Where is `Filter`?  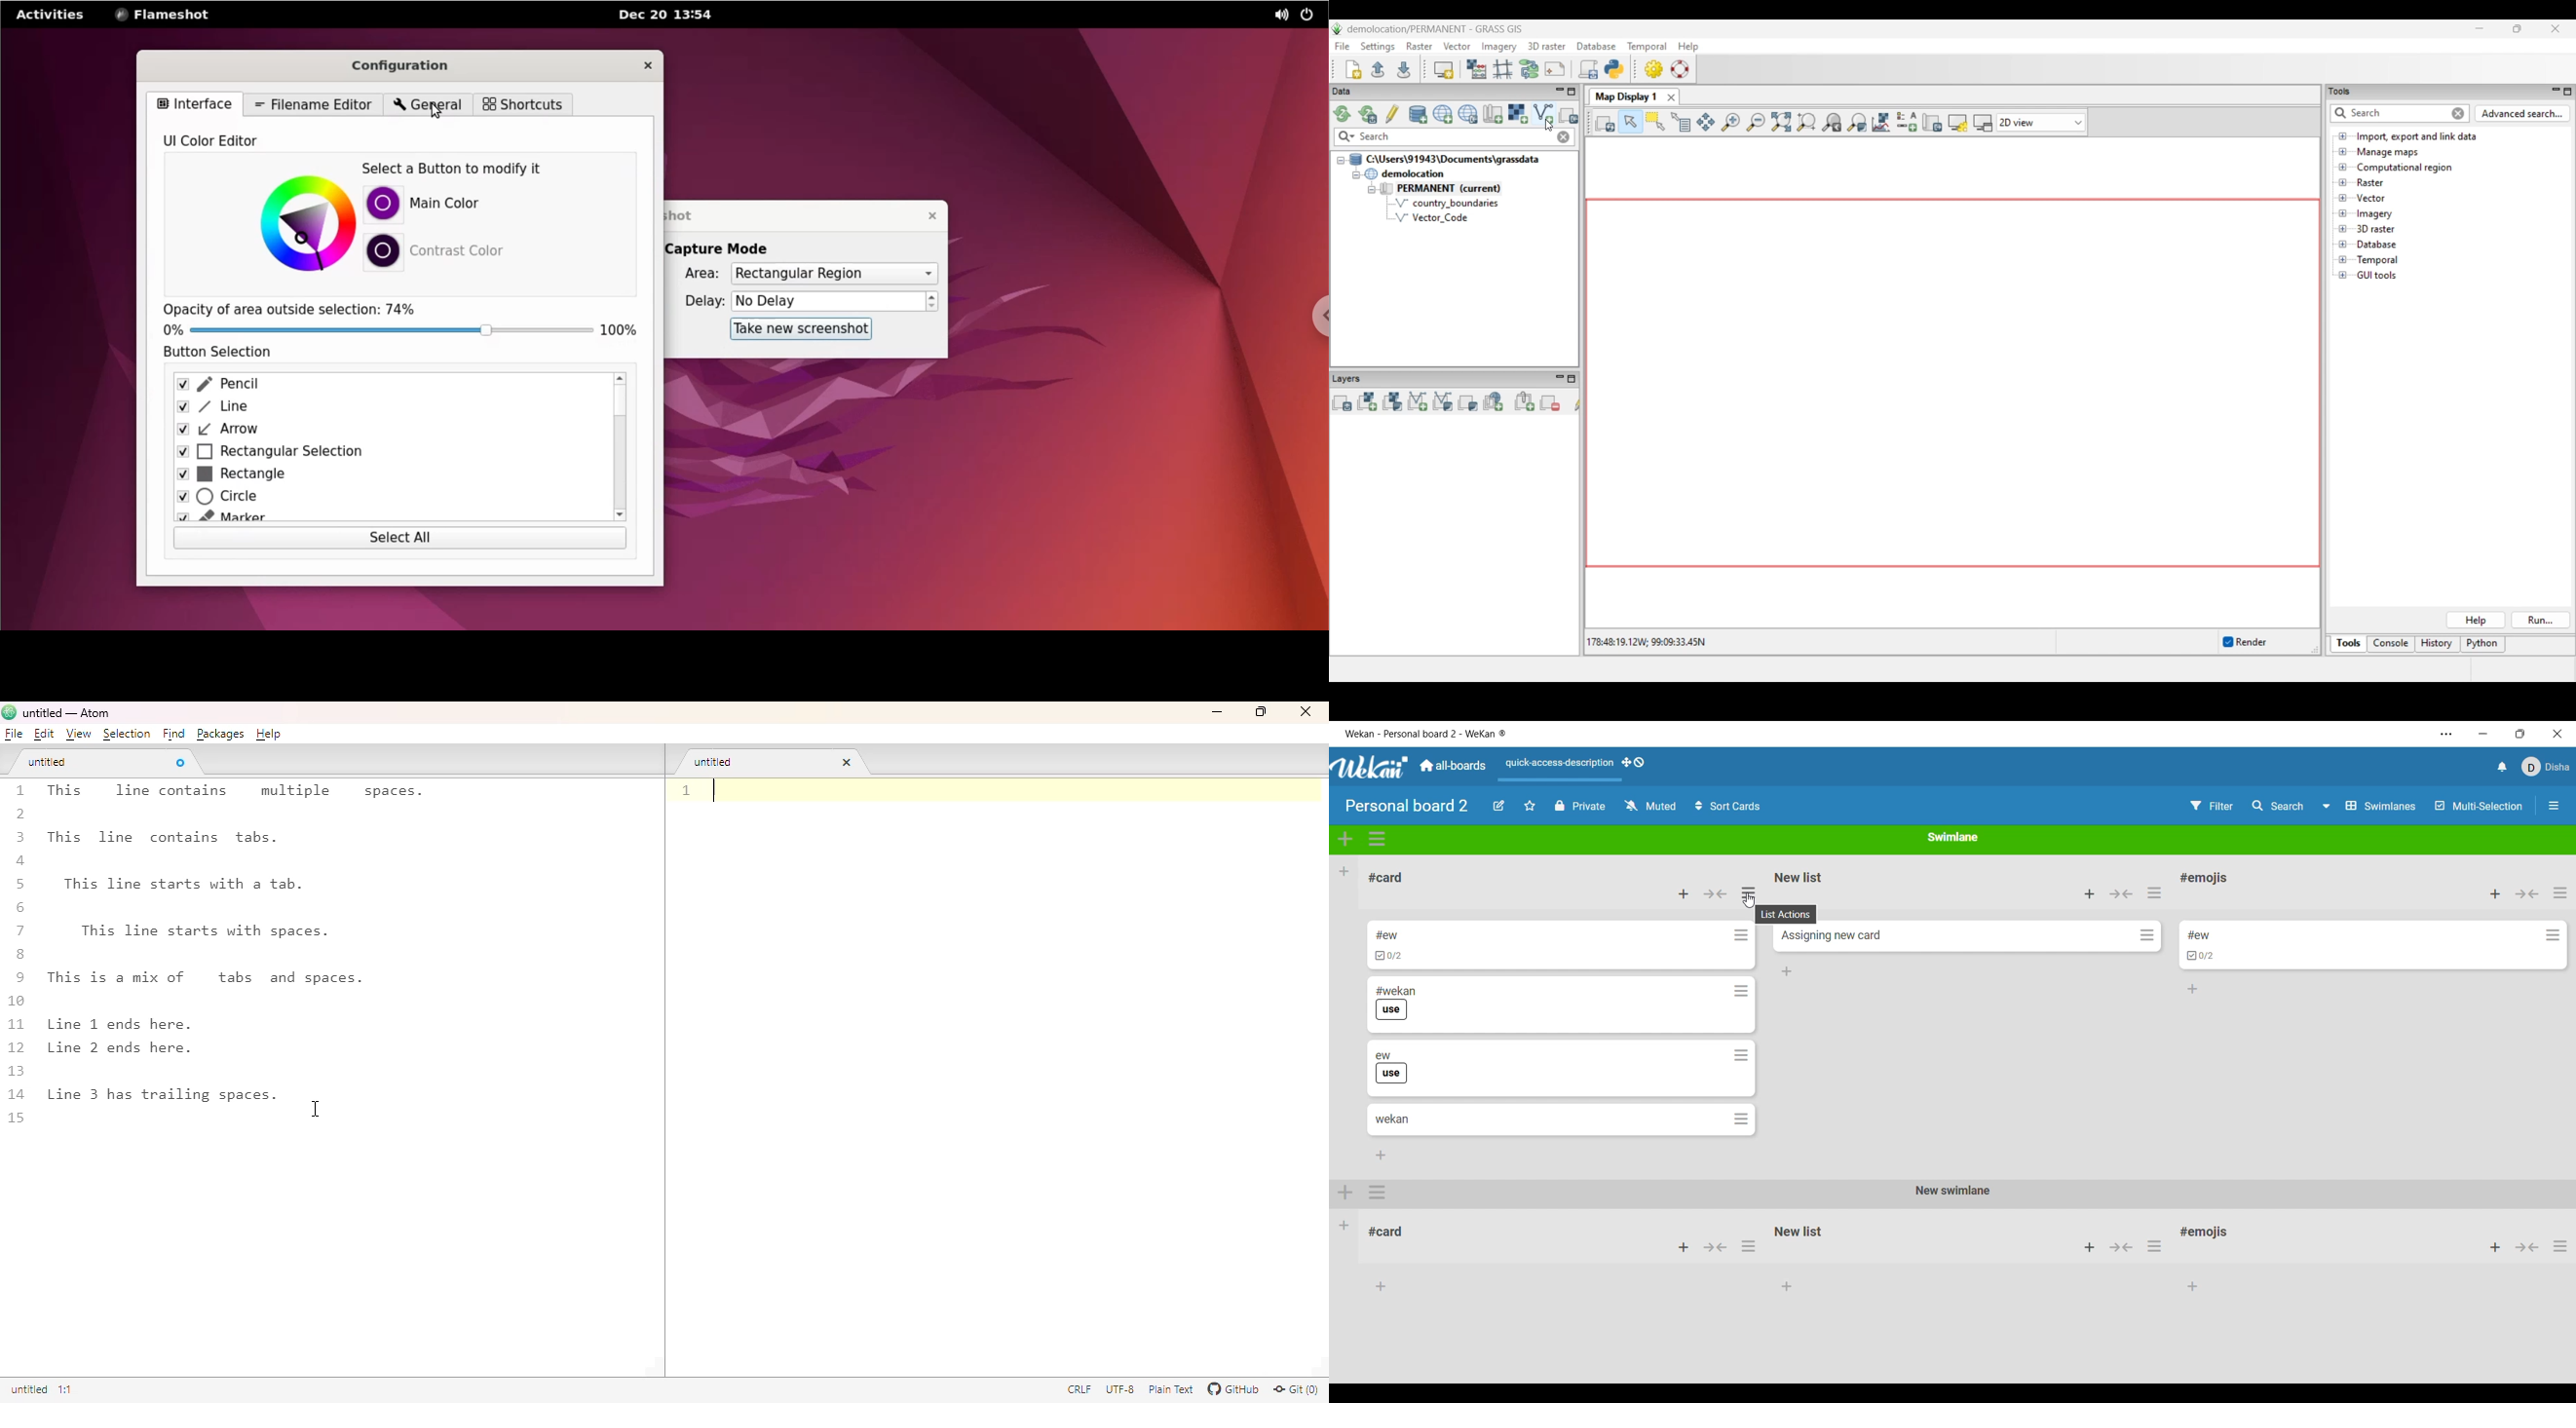
Filter is located at coordinates (2212, 806).